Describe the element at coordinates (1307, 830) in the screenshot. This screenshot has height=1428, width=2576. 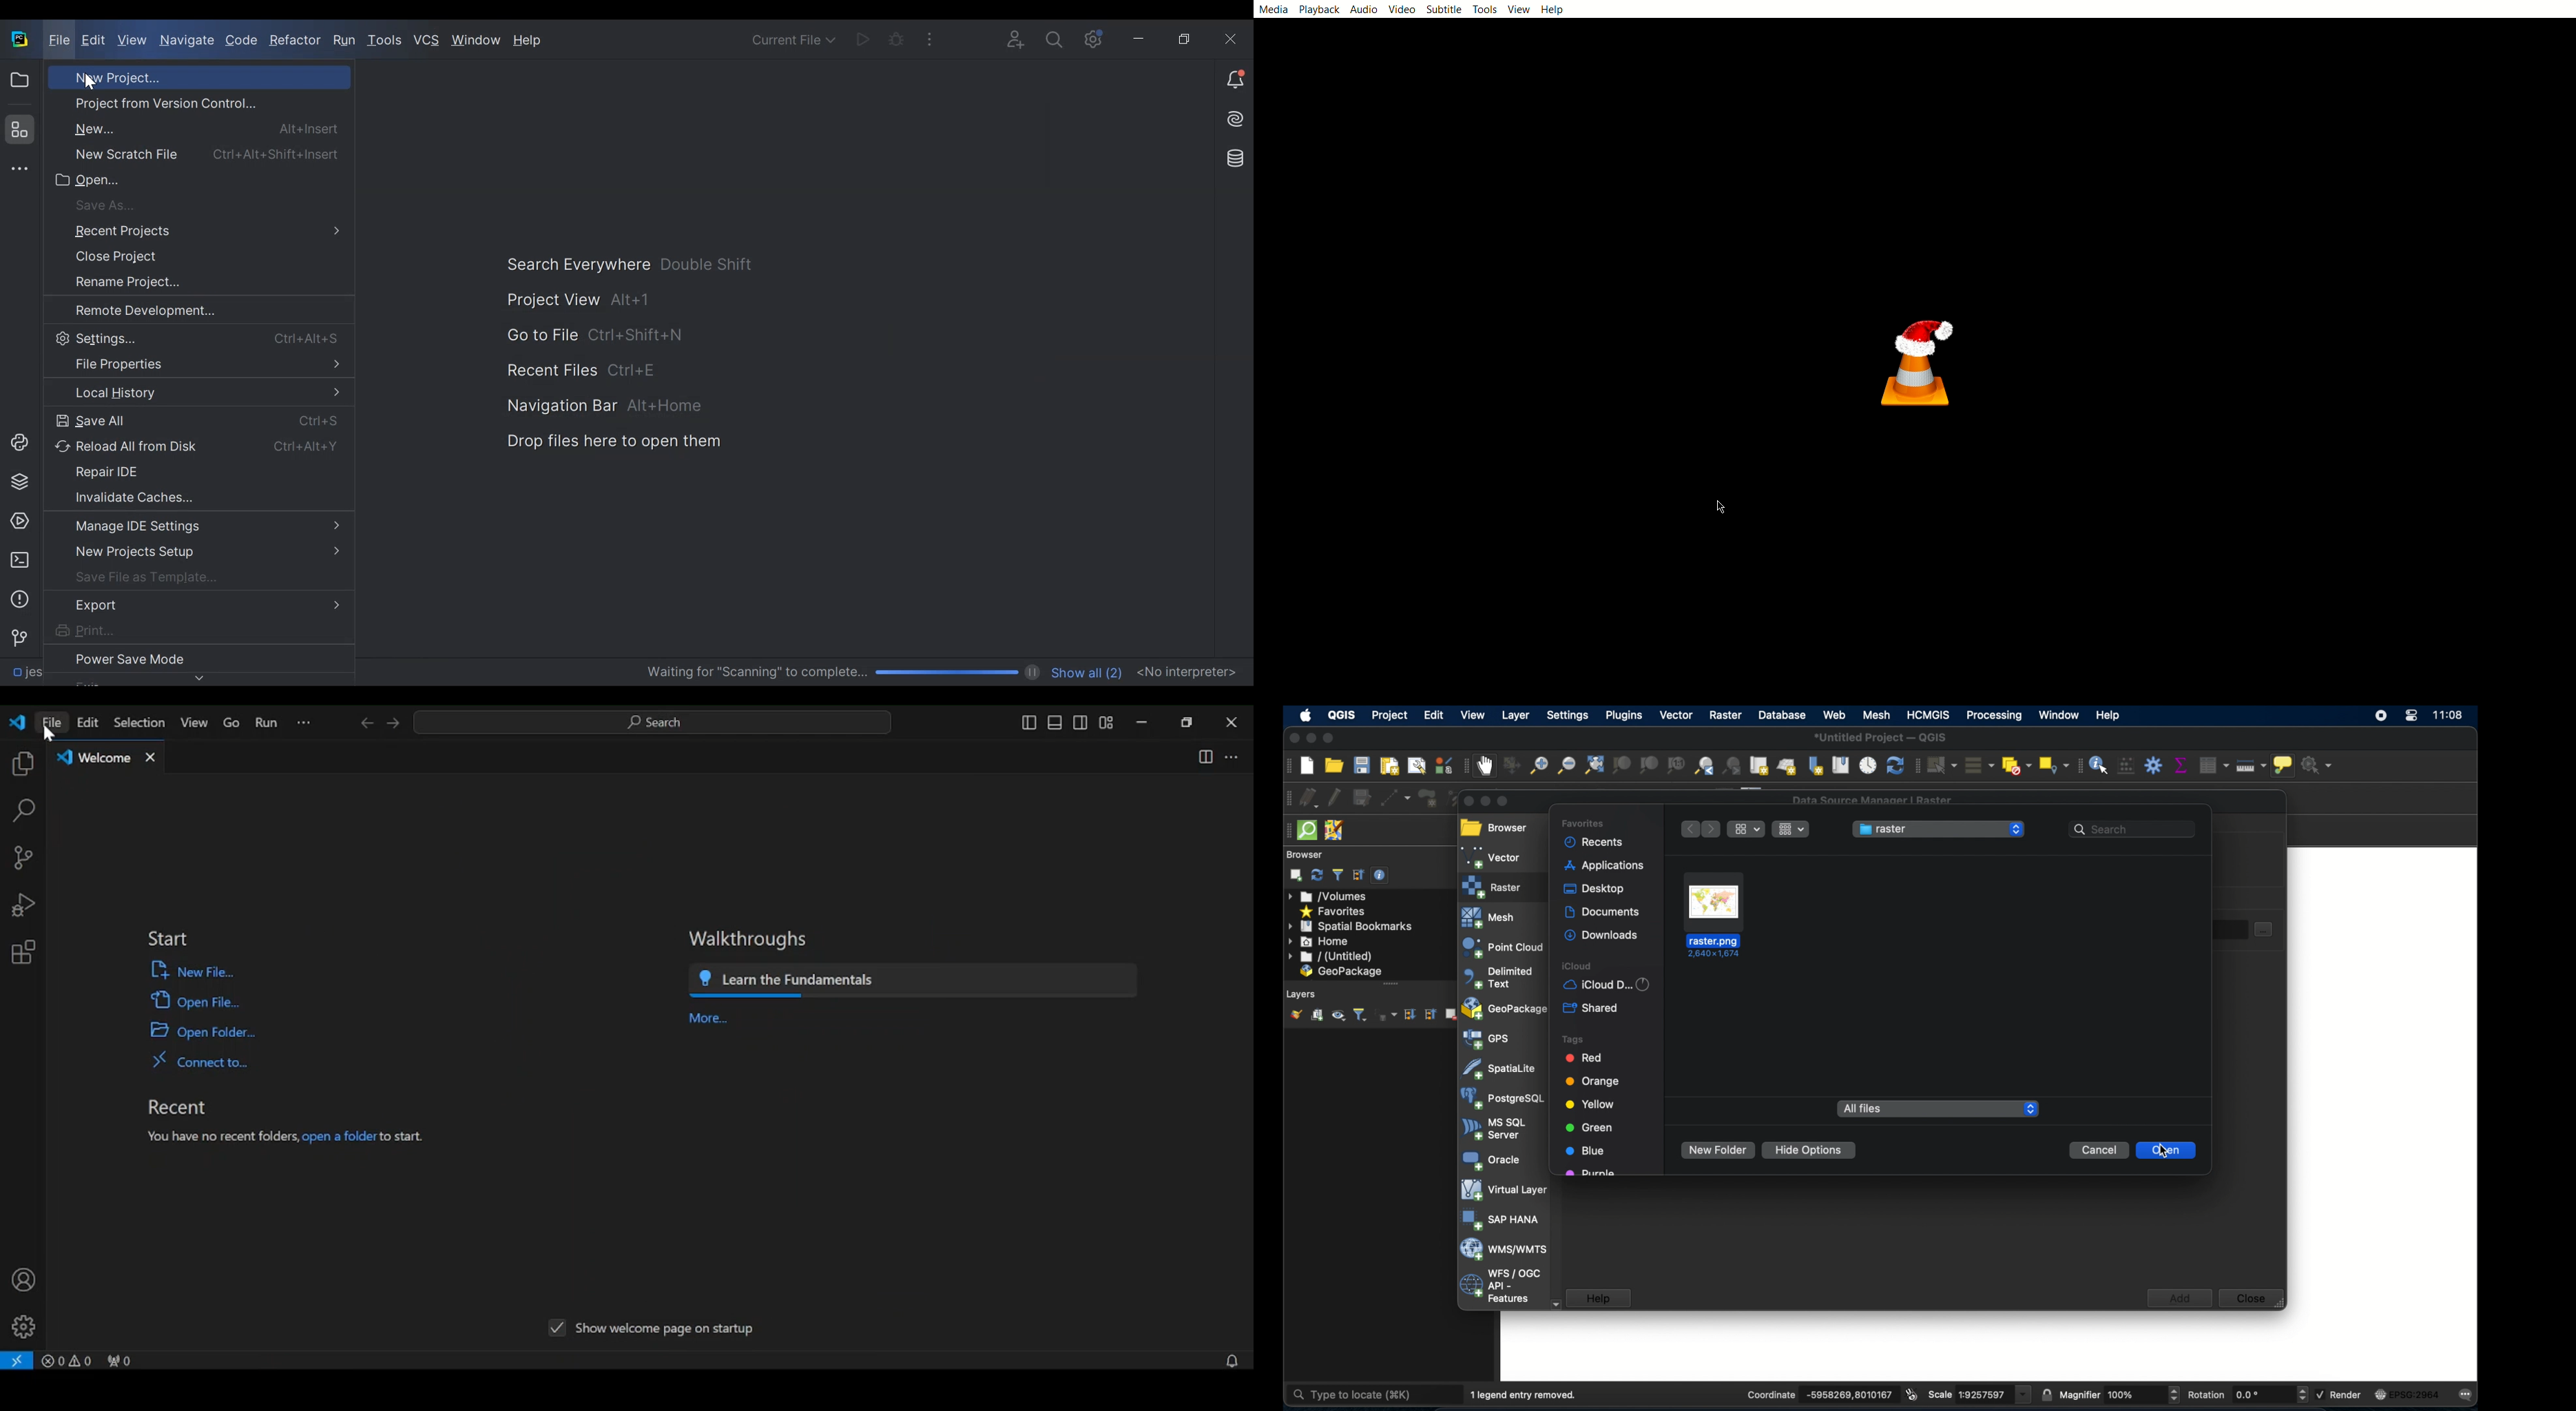
I see `quicksom` at that location.